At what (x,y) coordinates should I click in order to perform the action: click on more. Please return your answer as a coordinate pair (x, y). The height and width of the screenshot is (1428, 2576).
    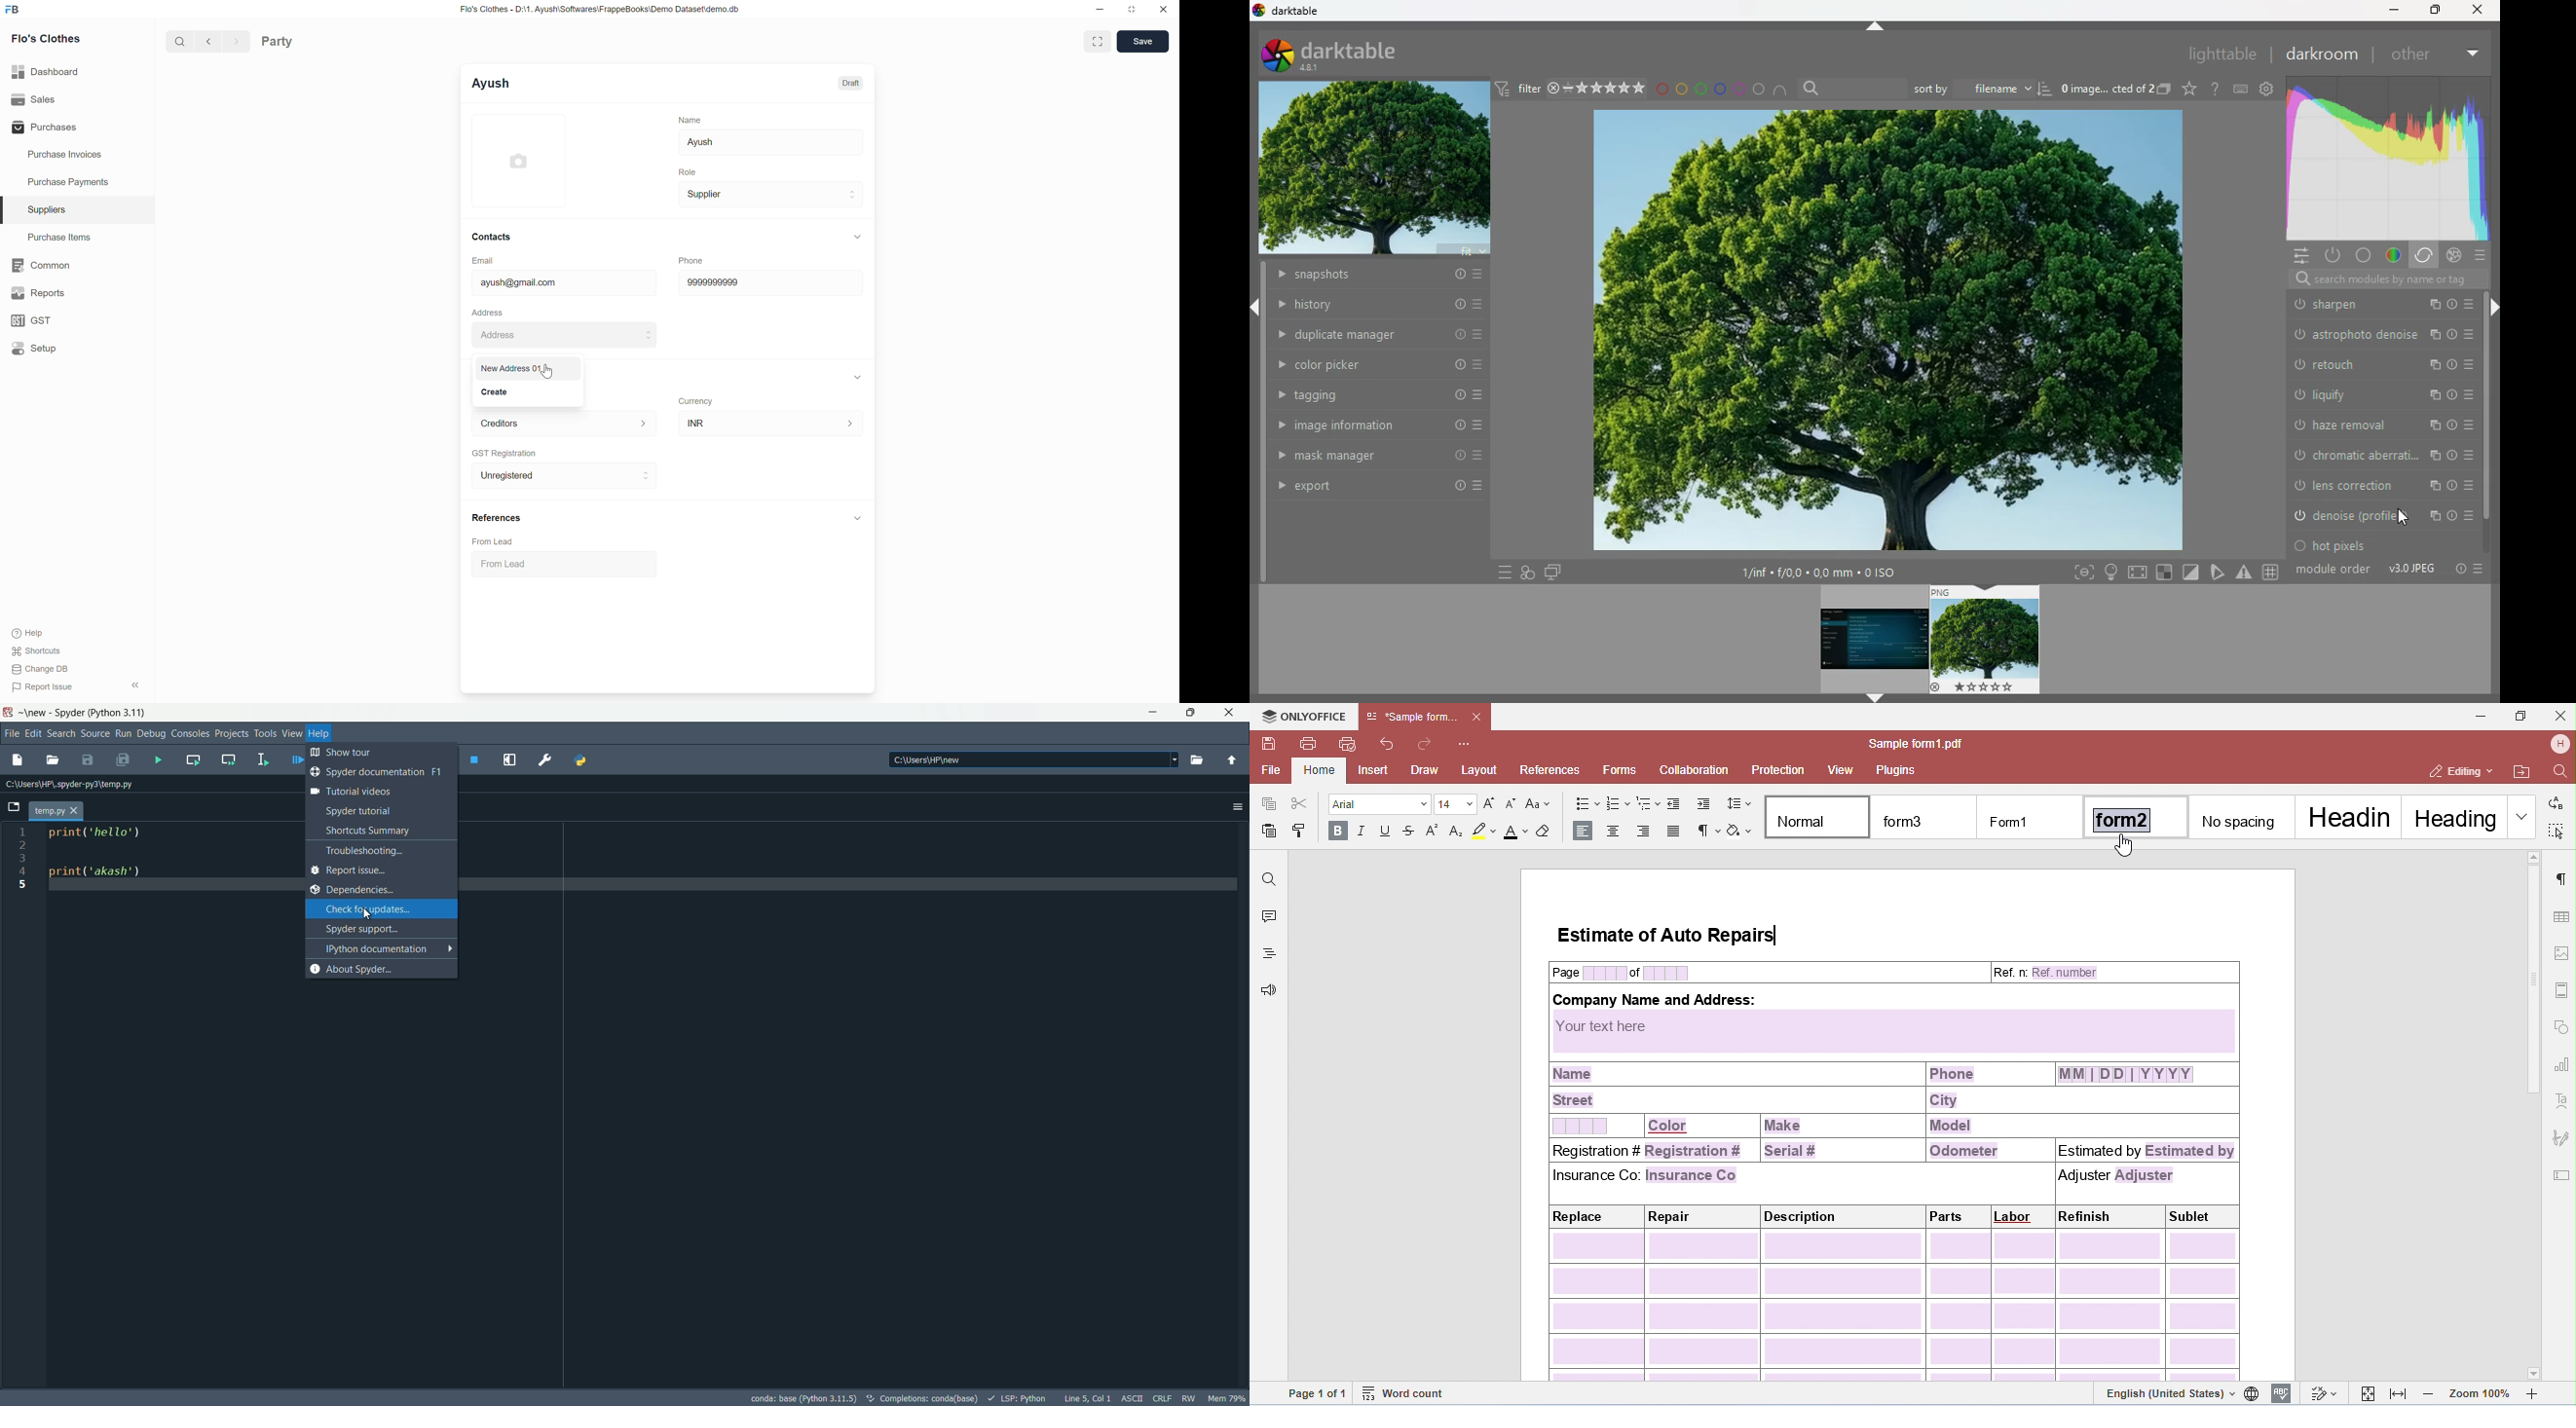
    Looking at the image, I should click on (2475, 50).